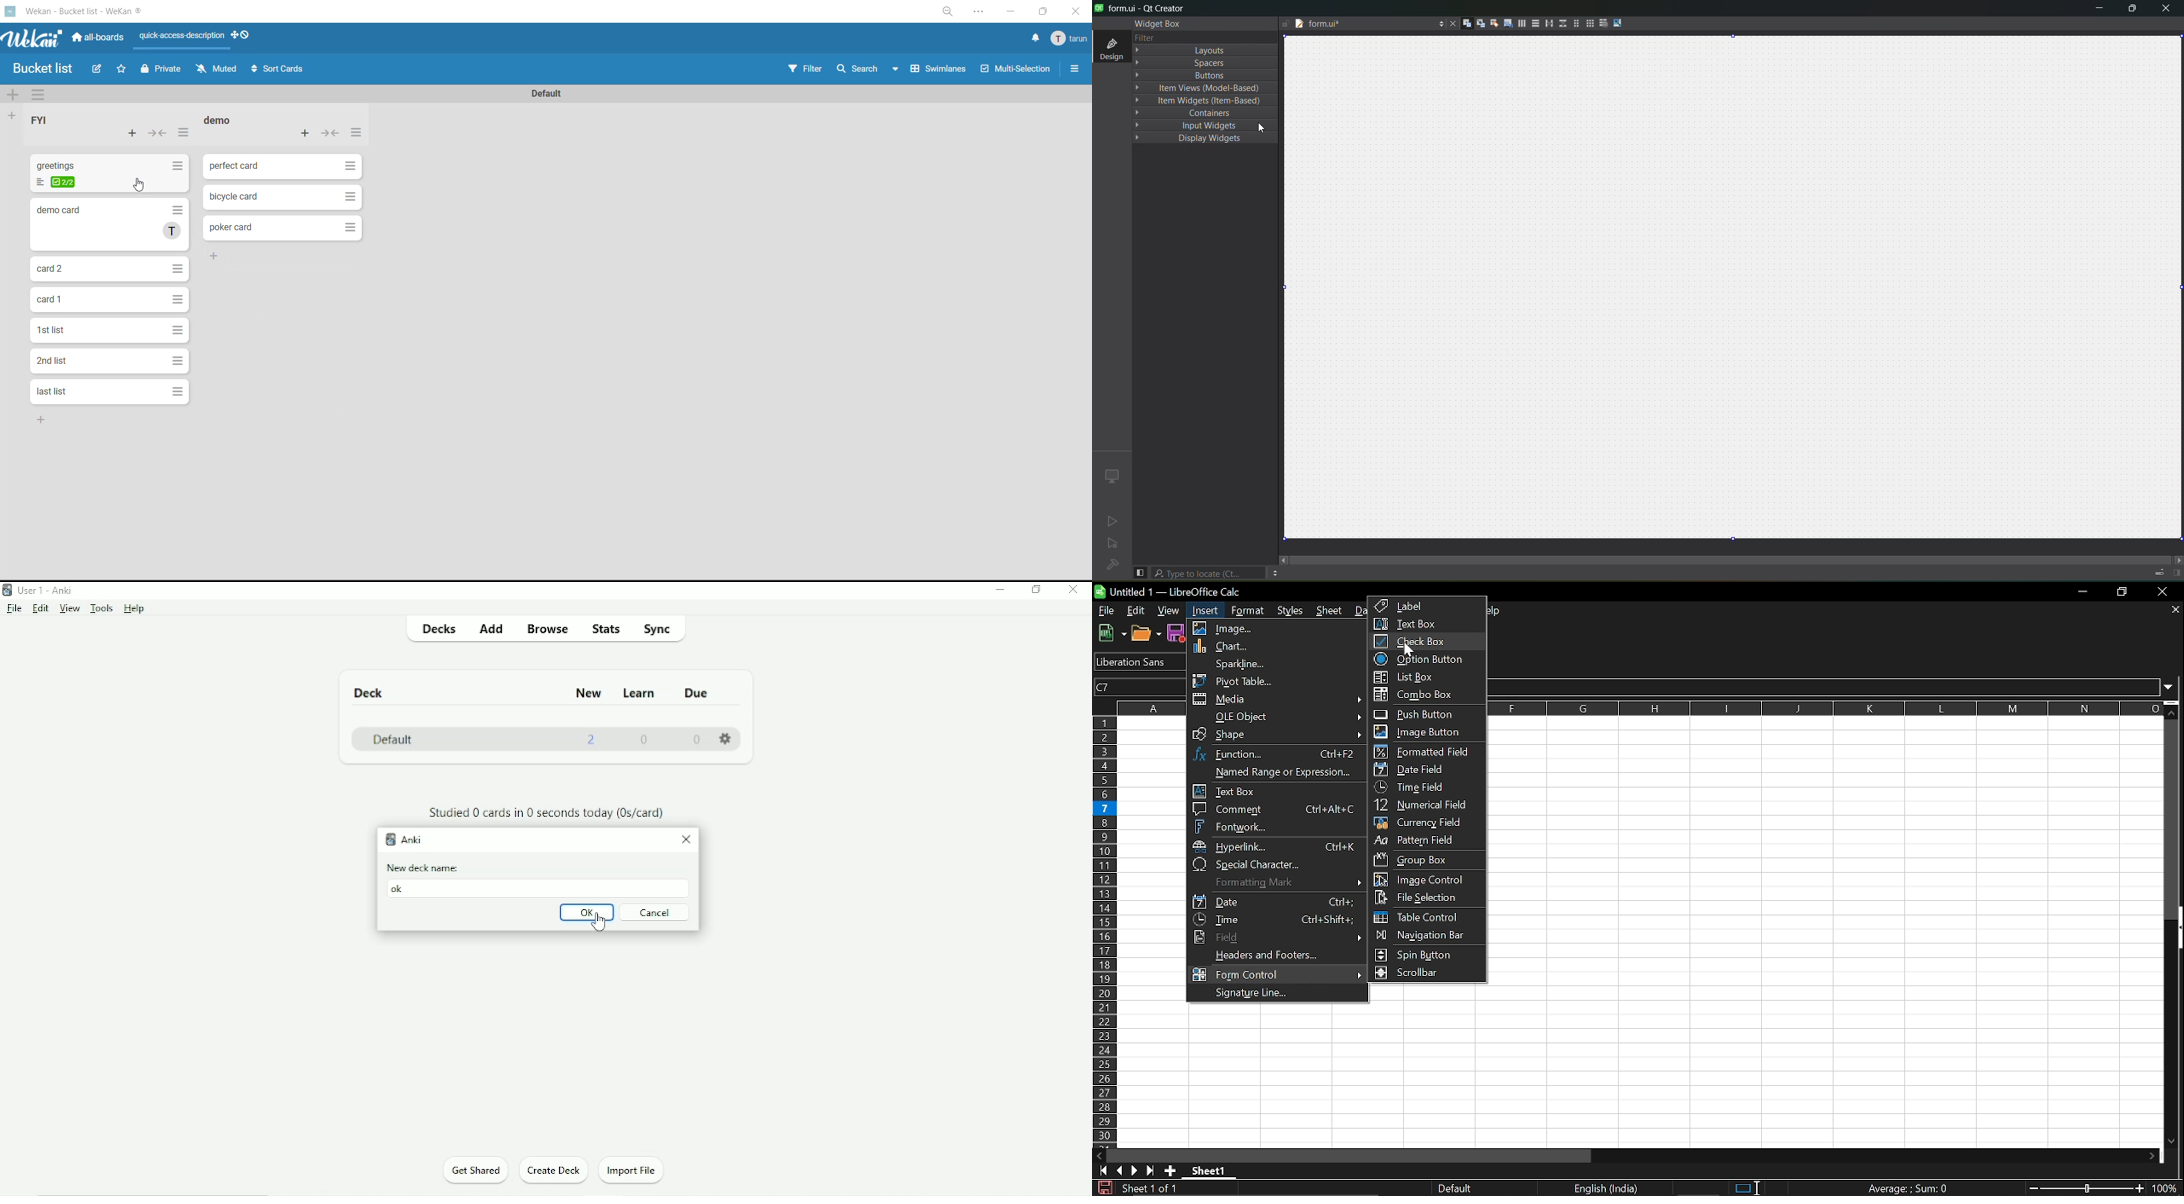  What do you see at coordinates (1135, 1170) in the screenshot?
I see `Next sheet` at bounding box center [1135, 1170].